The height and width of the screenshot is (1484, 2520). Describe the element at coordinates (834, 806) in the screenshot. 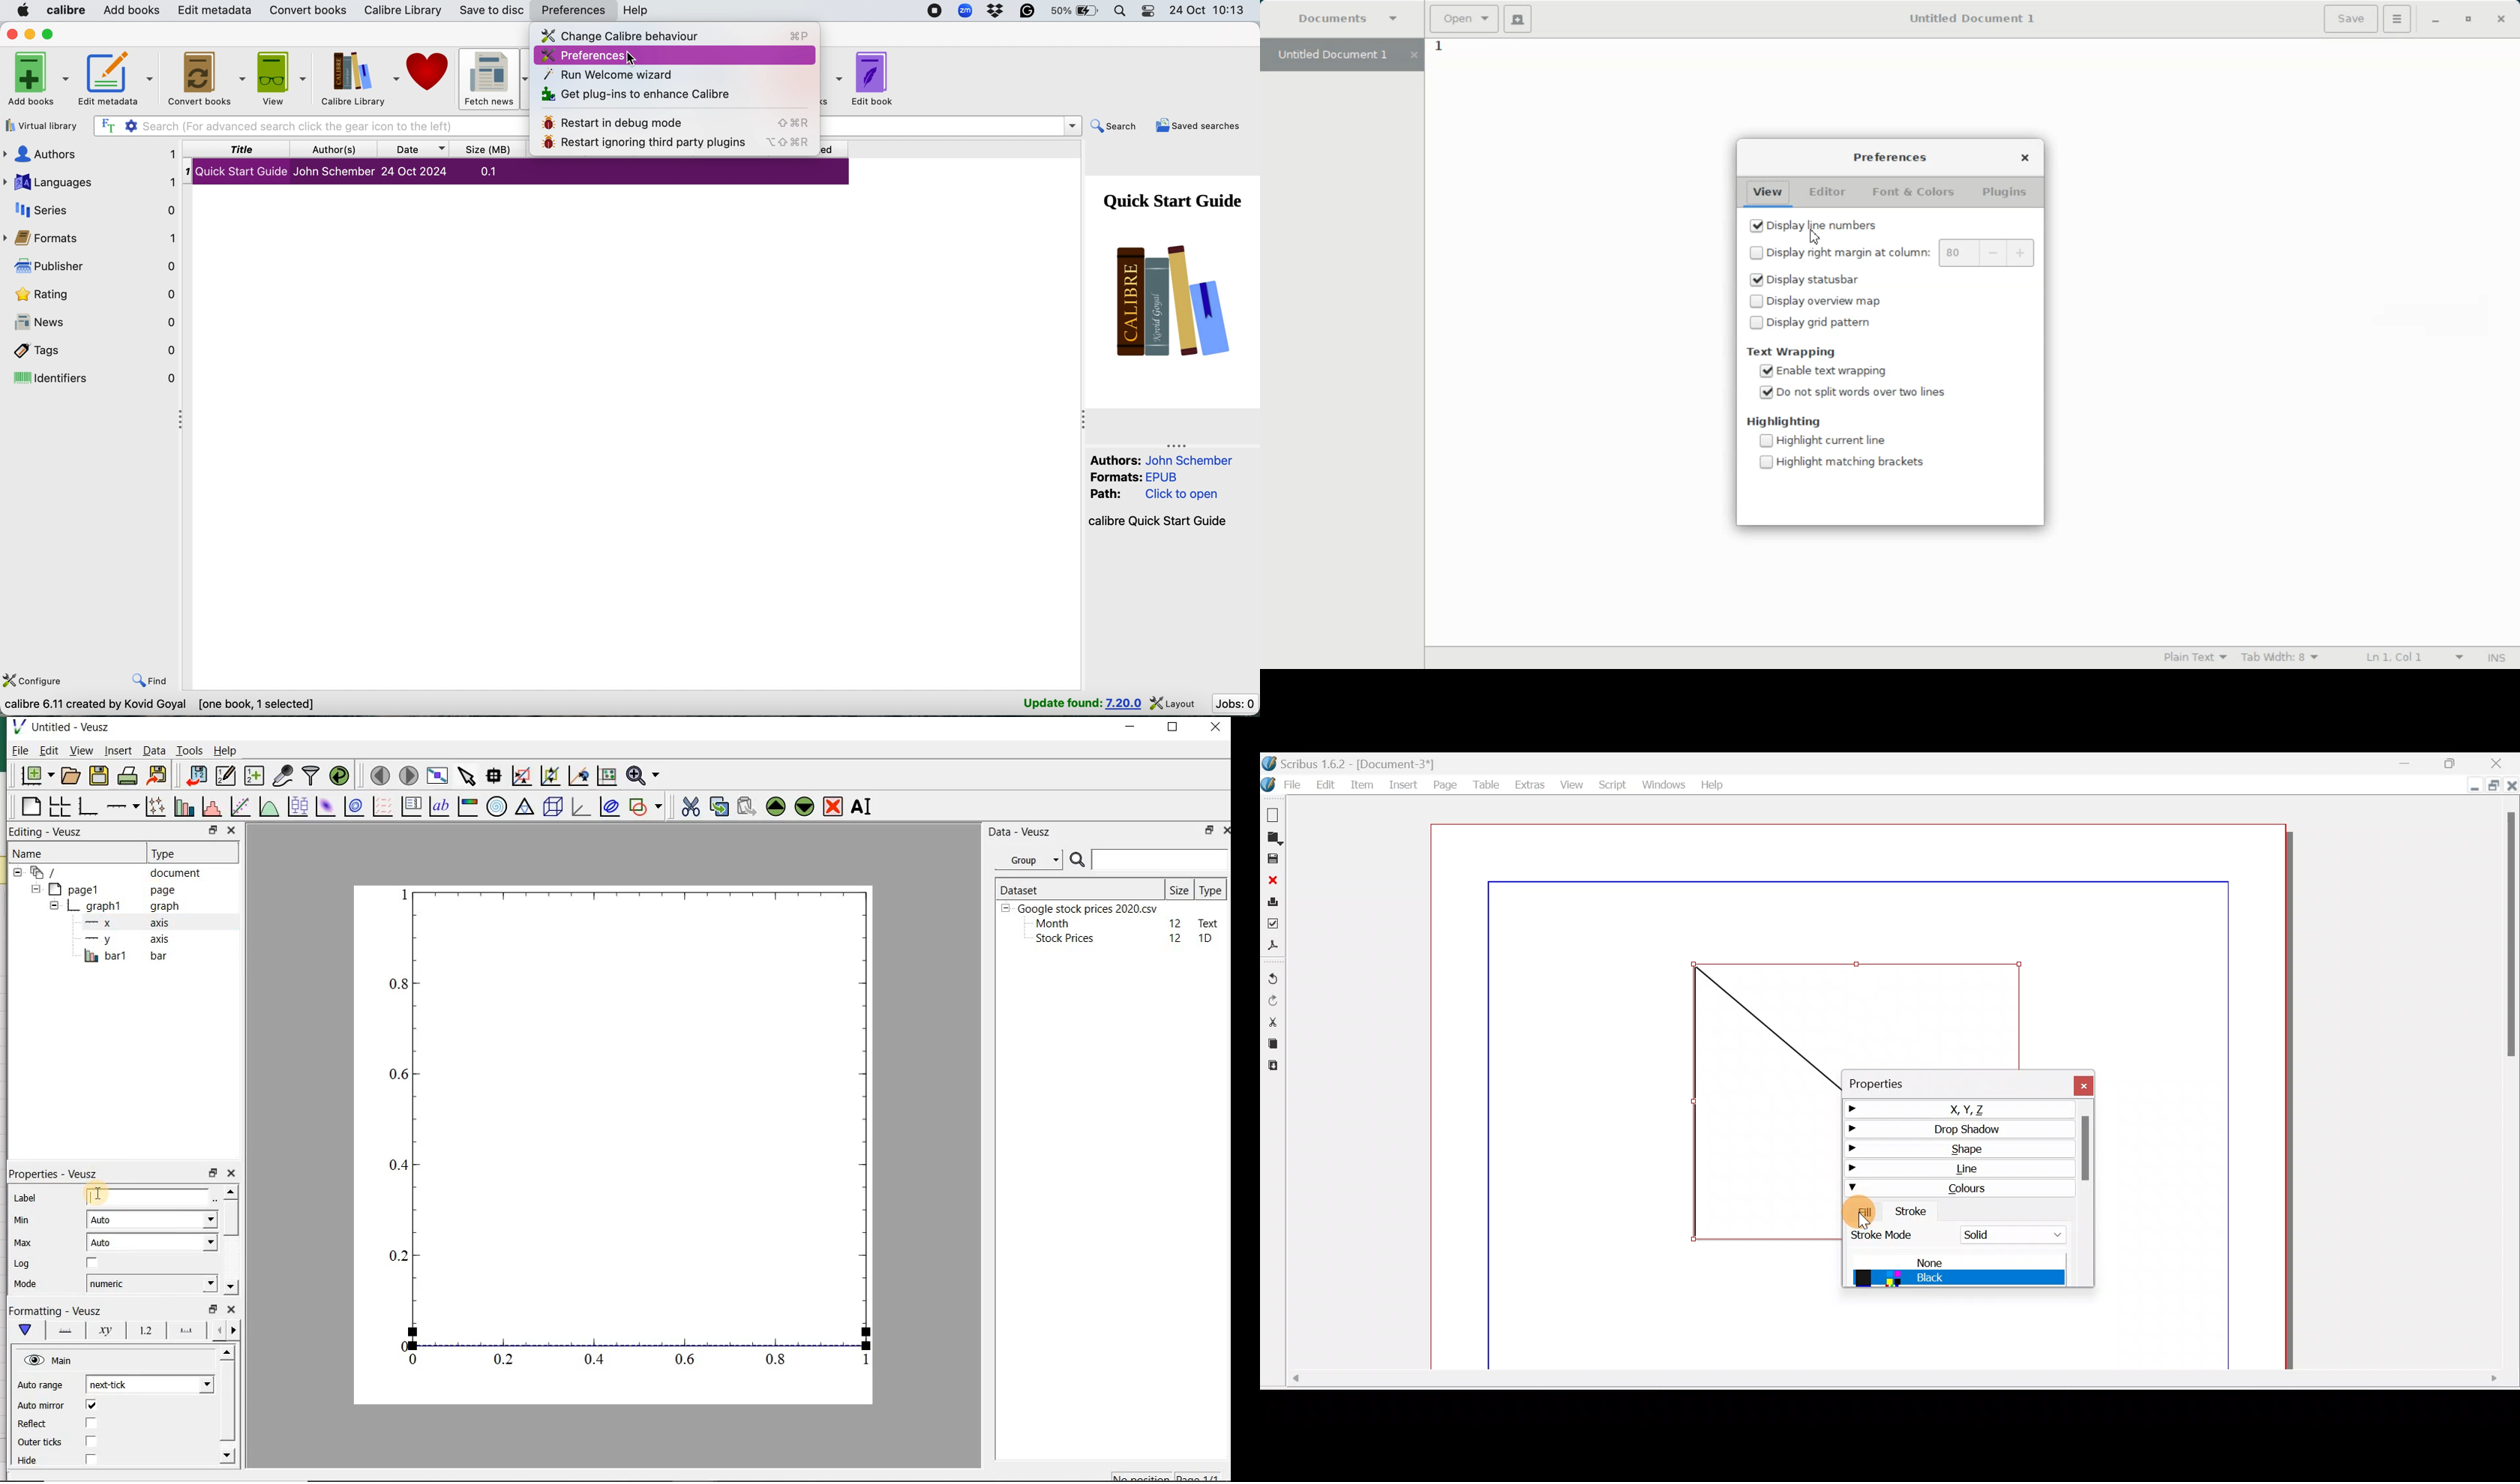

I see `remove the selected widget` at that location.